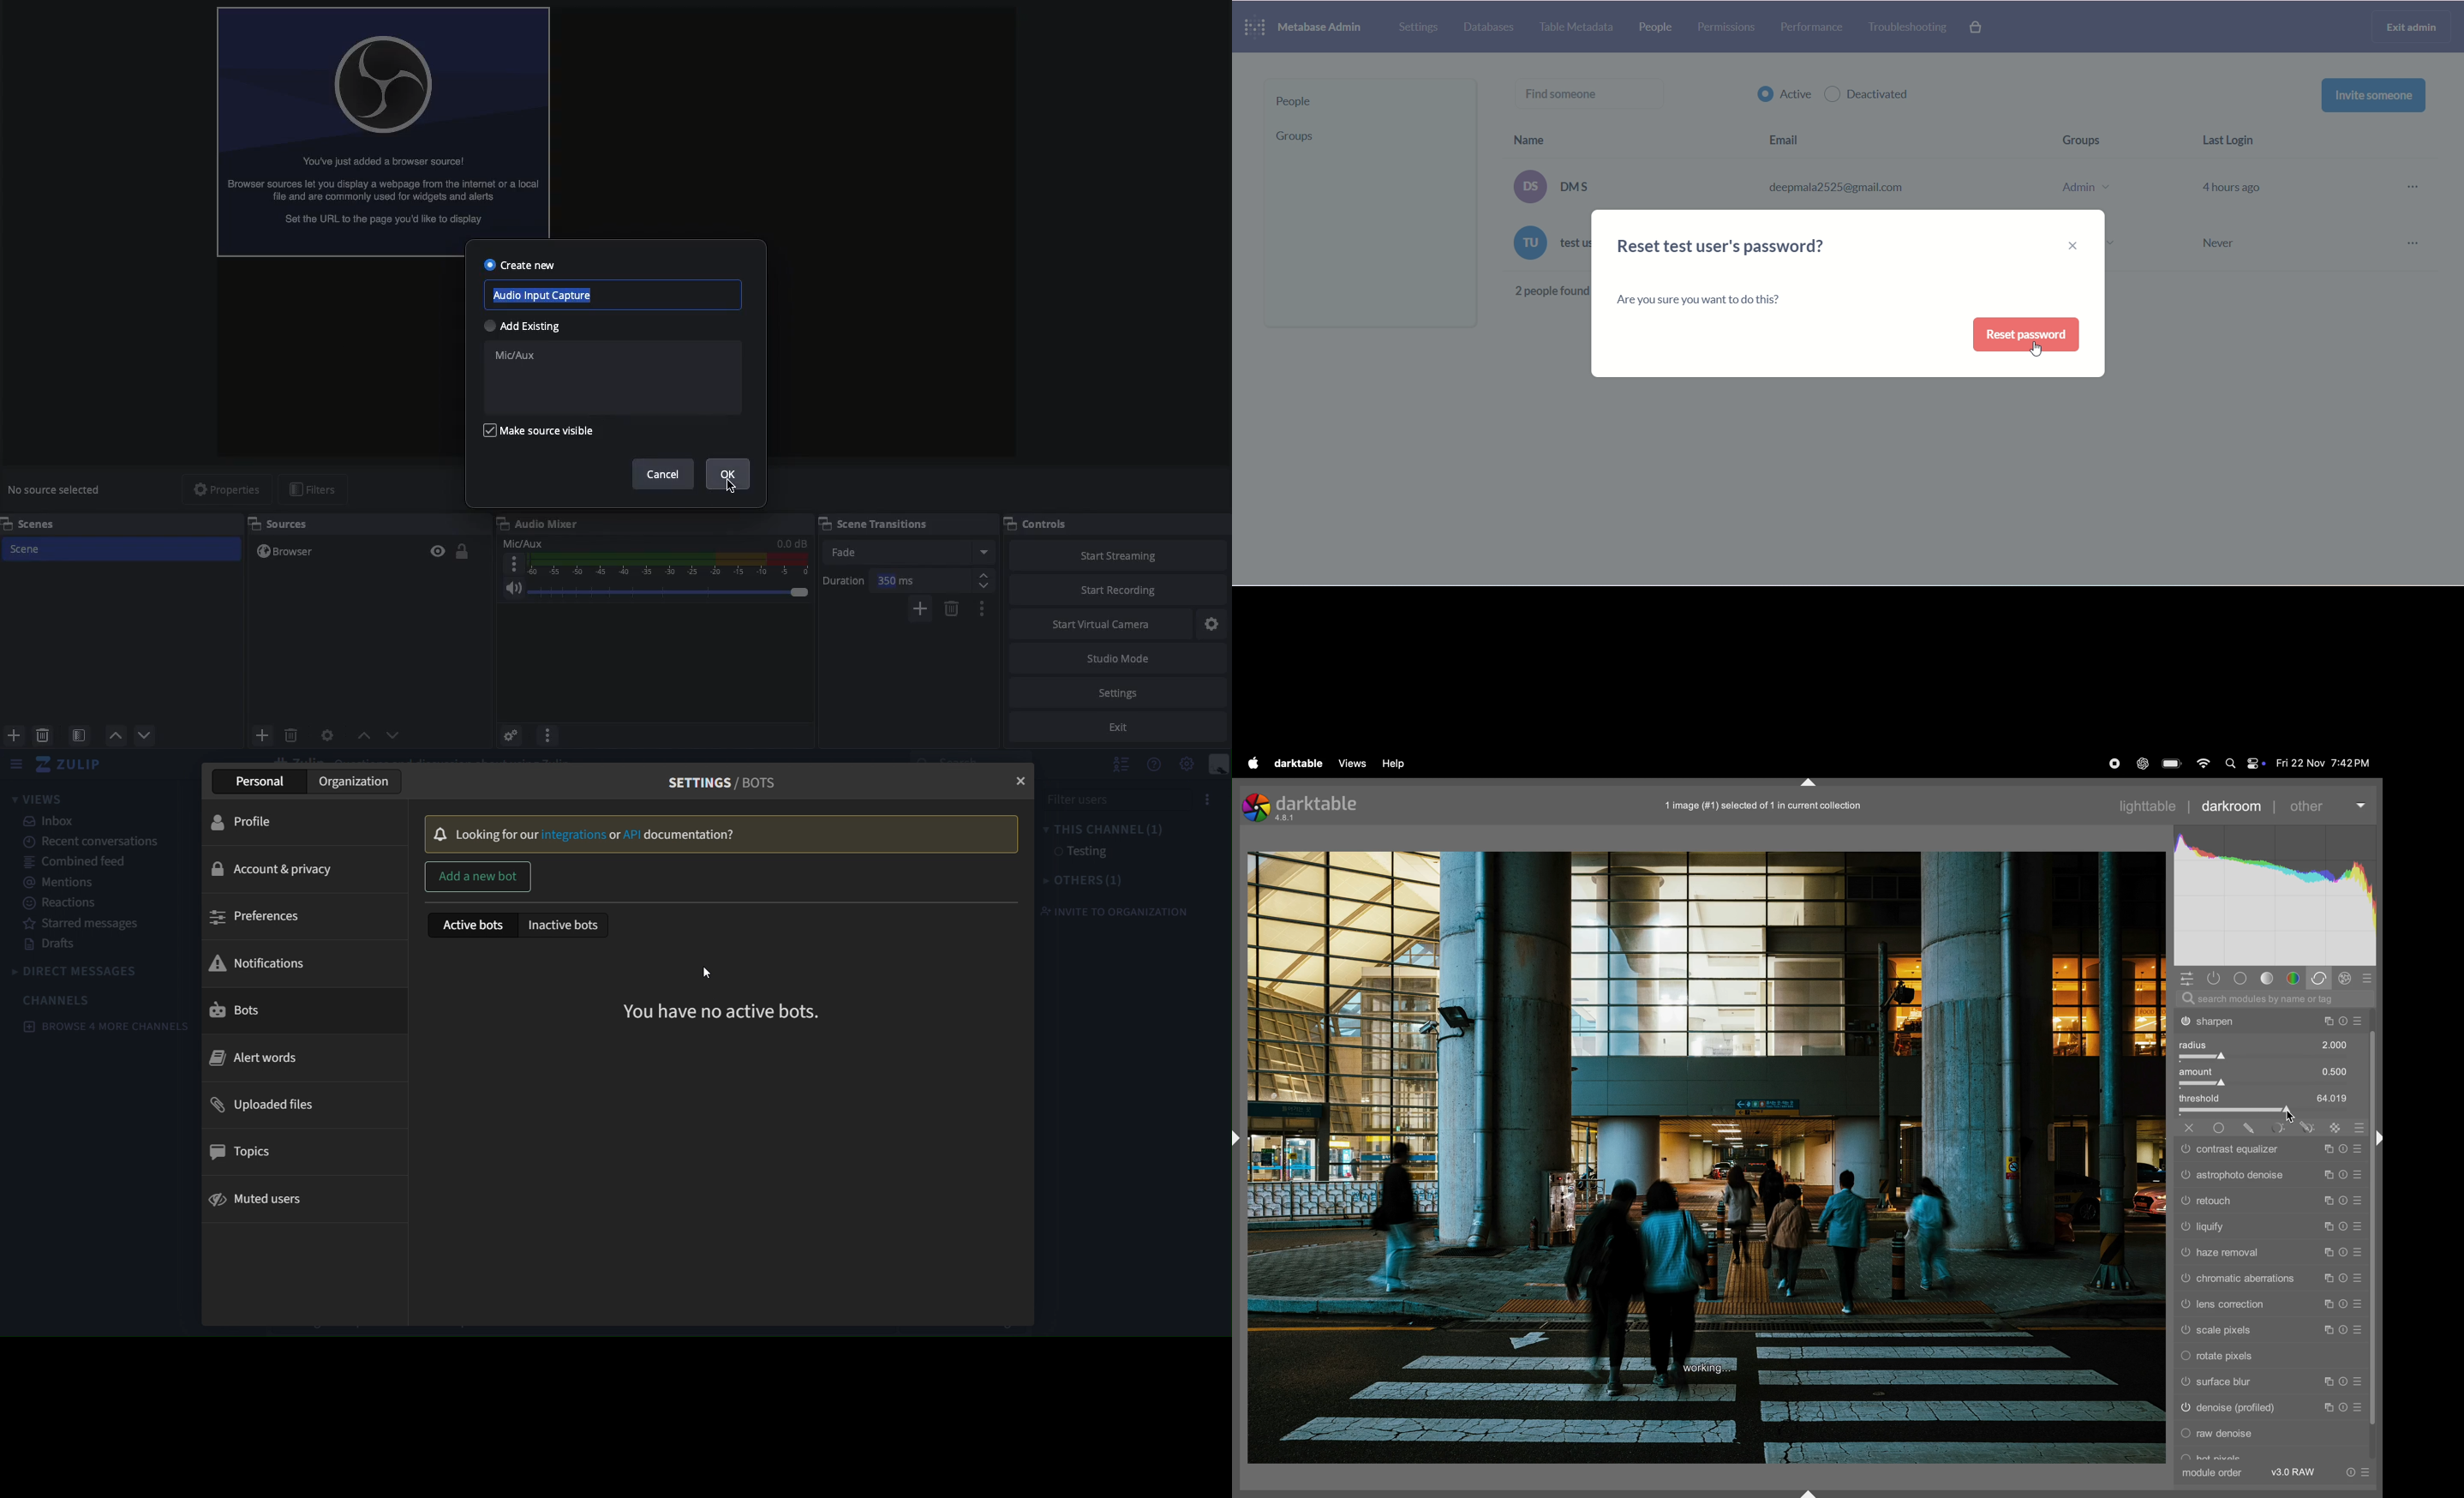  I want to click on Browser, so click(350, 551).